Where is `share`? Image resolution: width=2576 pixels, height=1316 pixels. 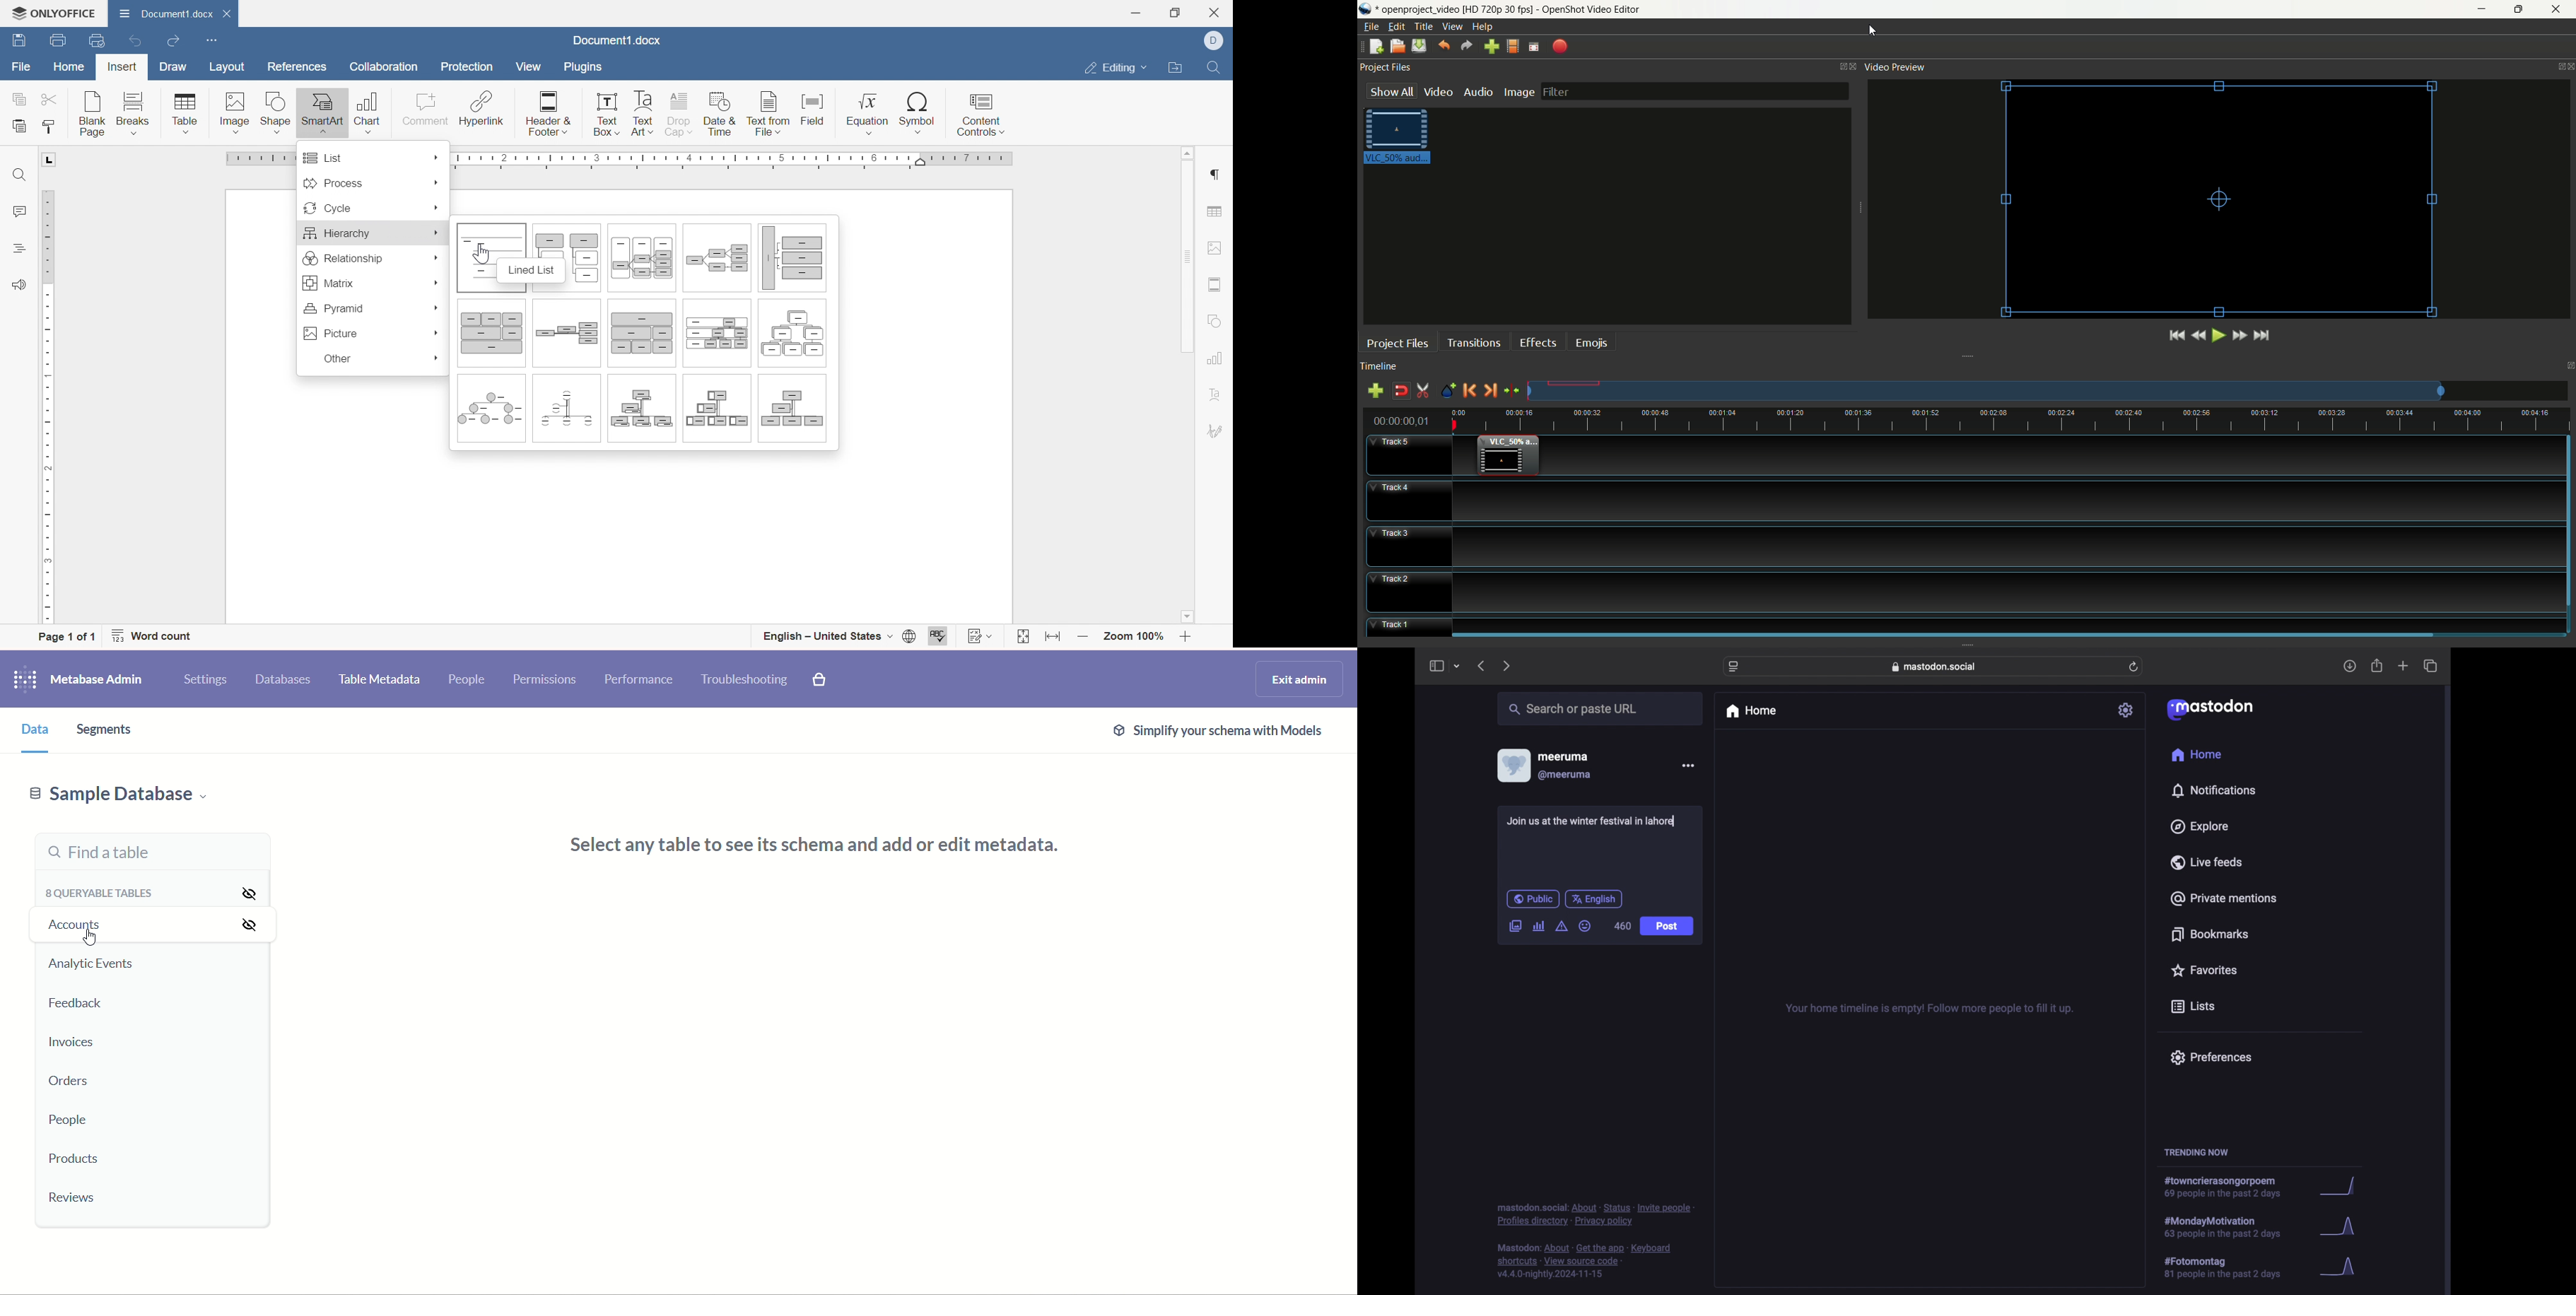
share is located at coordinates (2378, 666).